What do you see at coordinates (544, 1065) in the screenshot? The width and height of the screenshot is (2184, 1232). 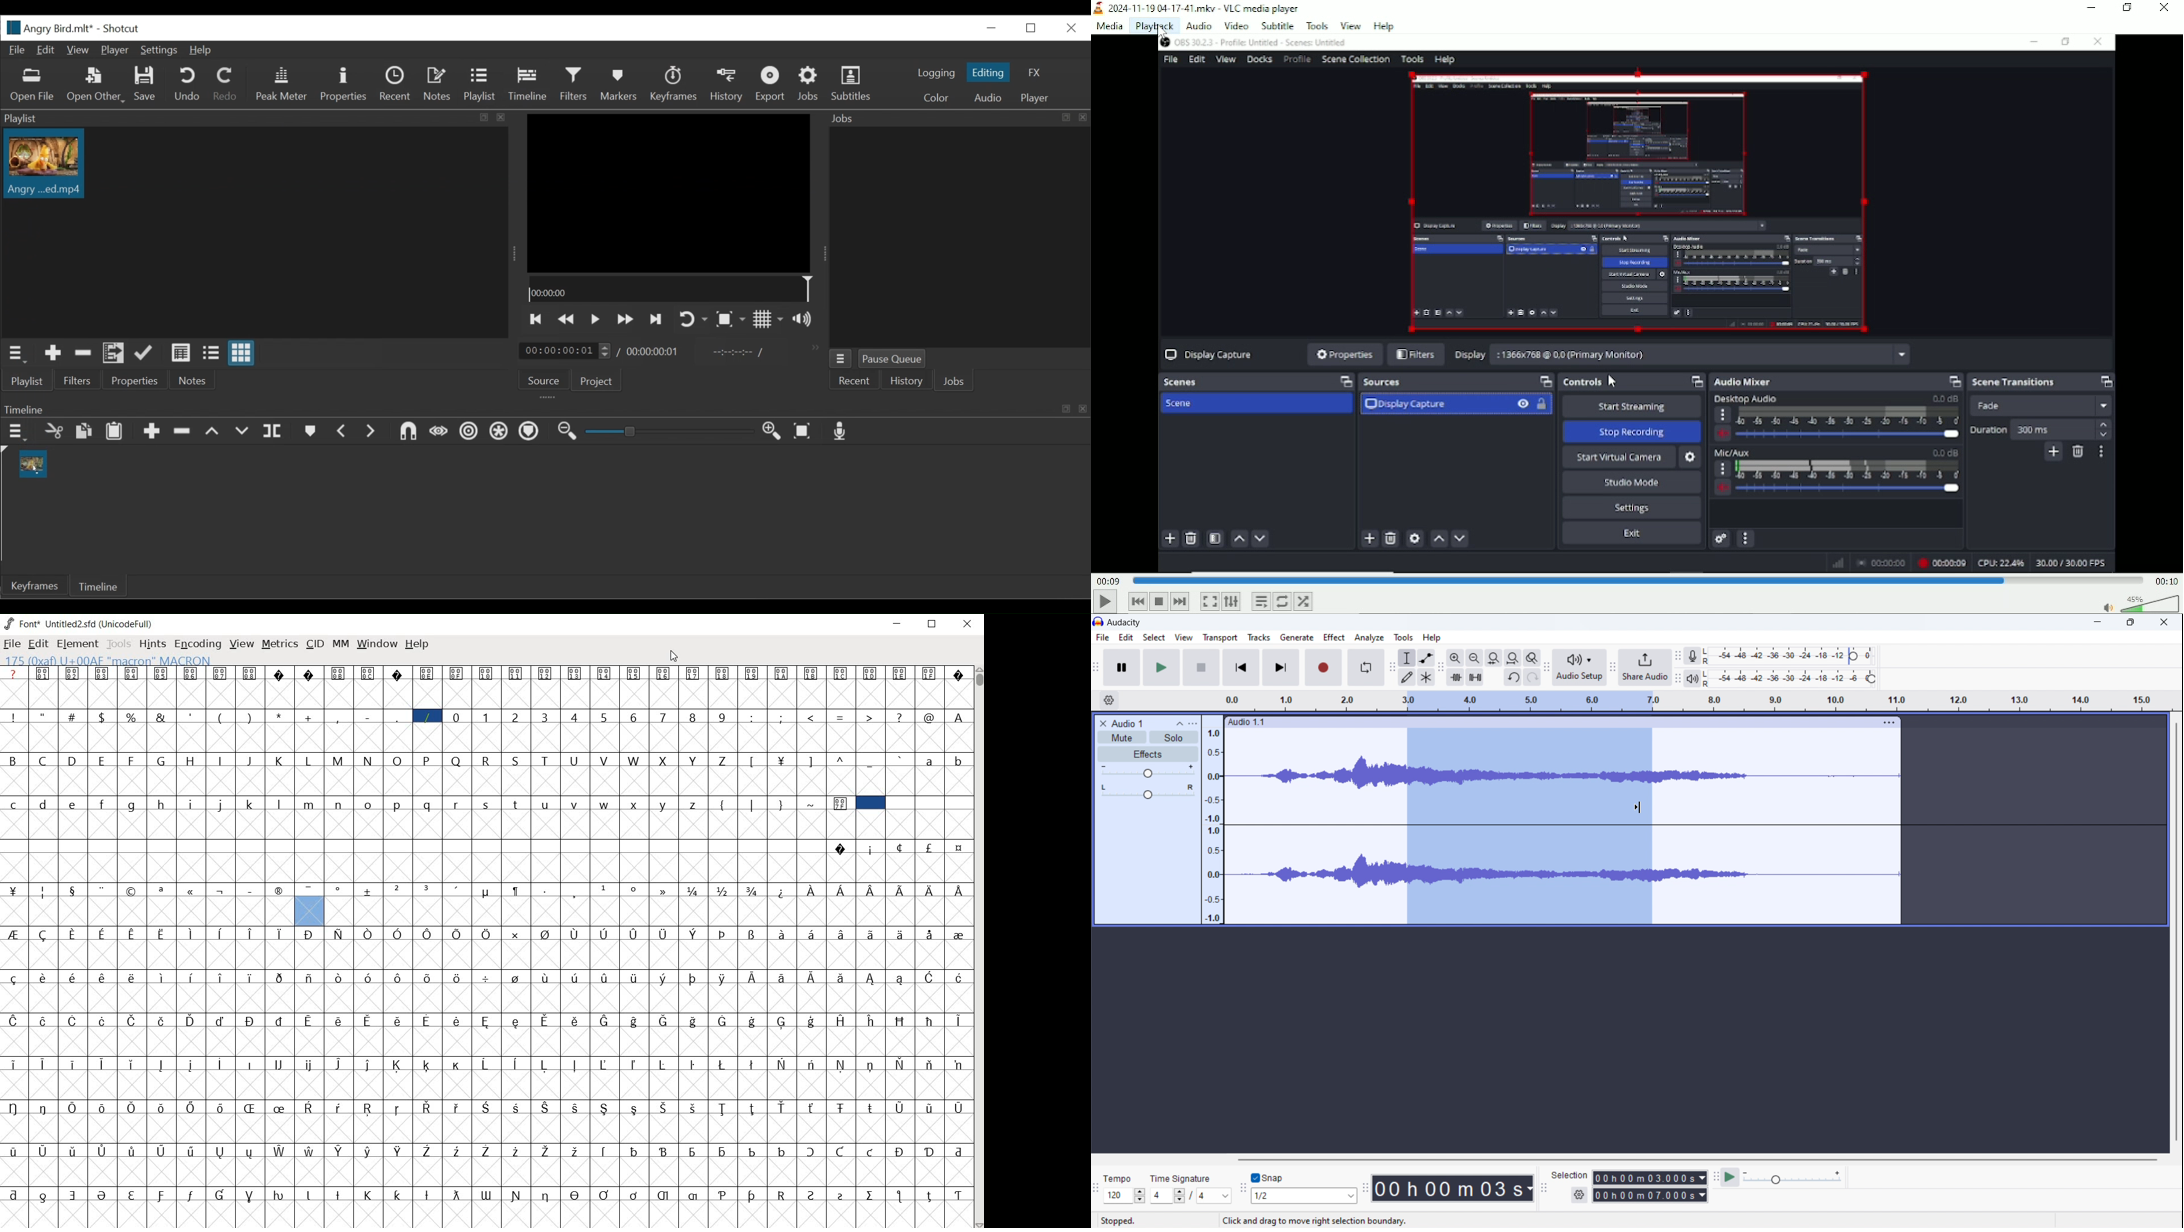 I see `Symbol` at bounding box center [544, 1065].